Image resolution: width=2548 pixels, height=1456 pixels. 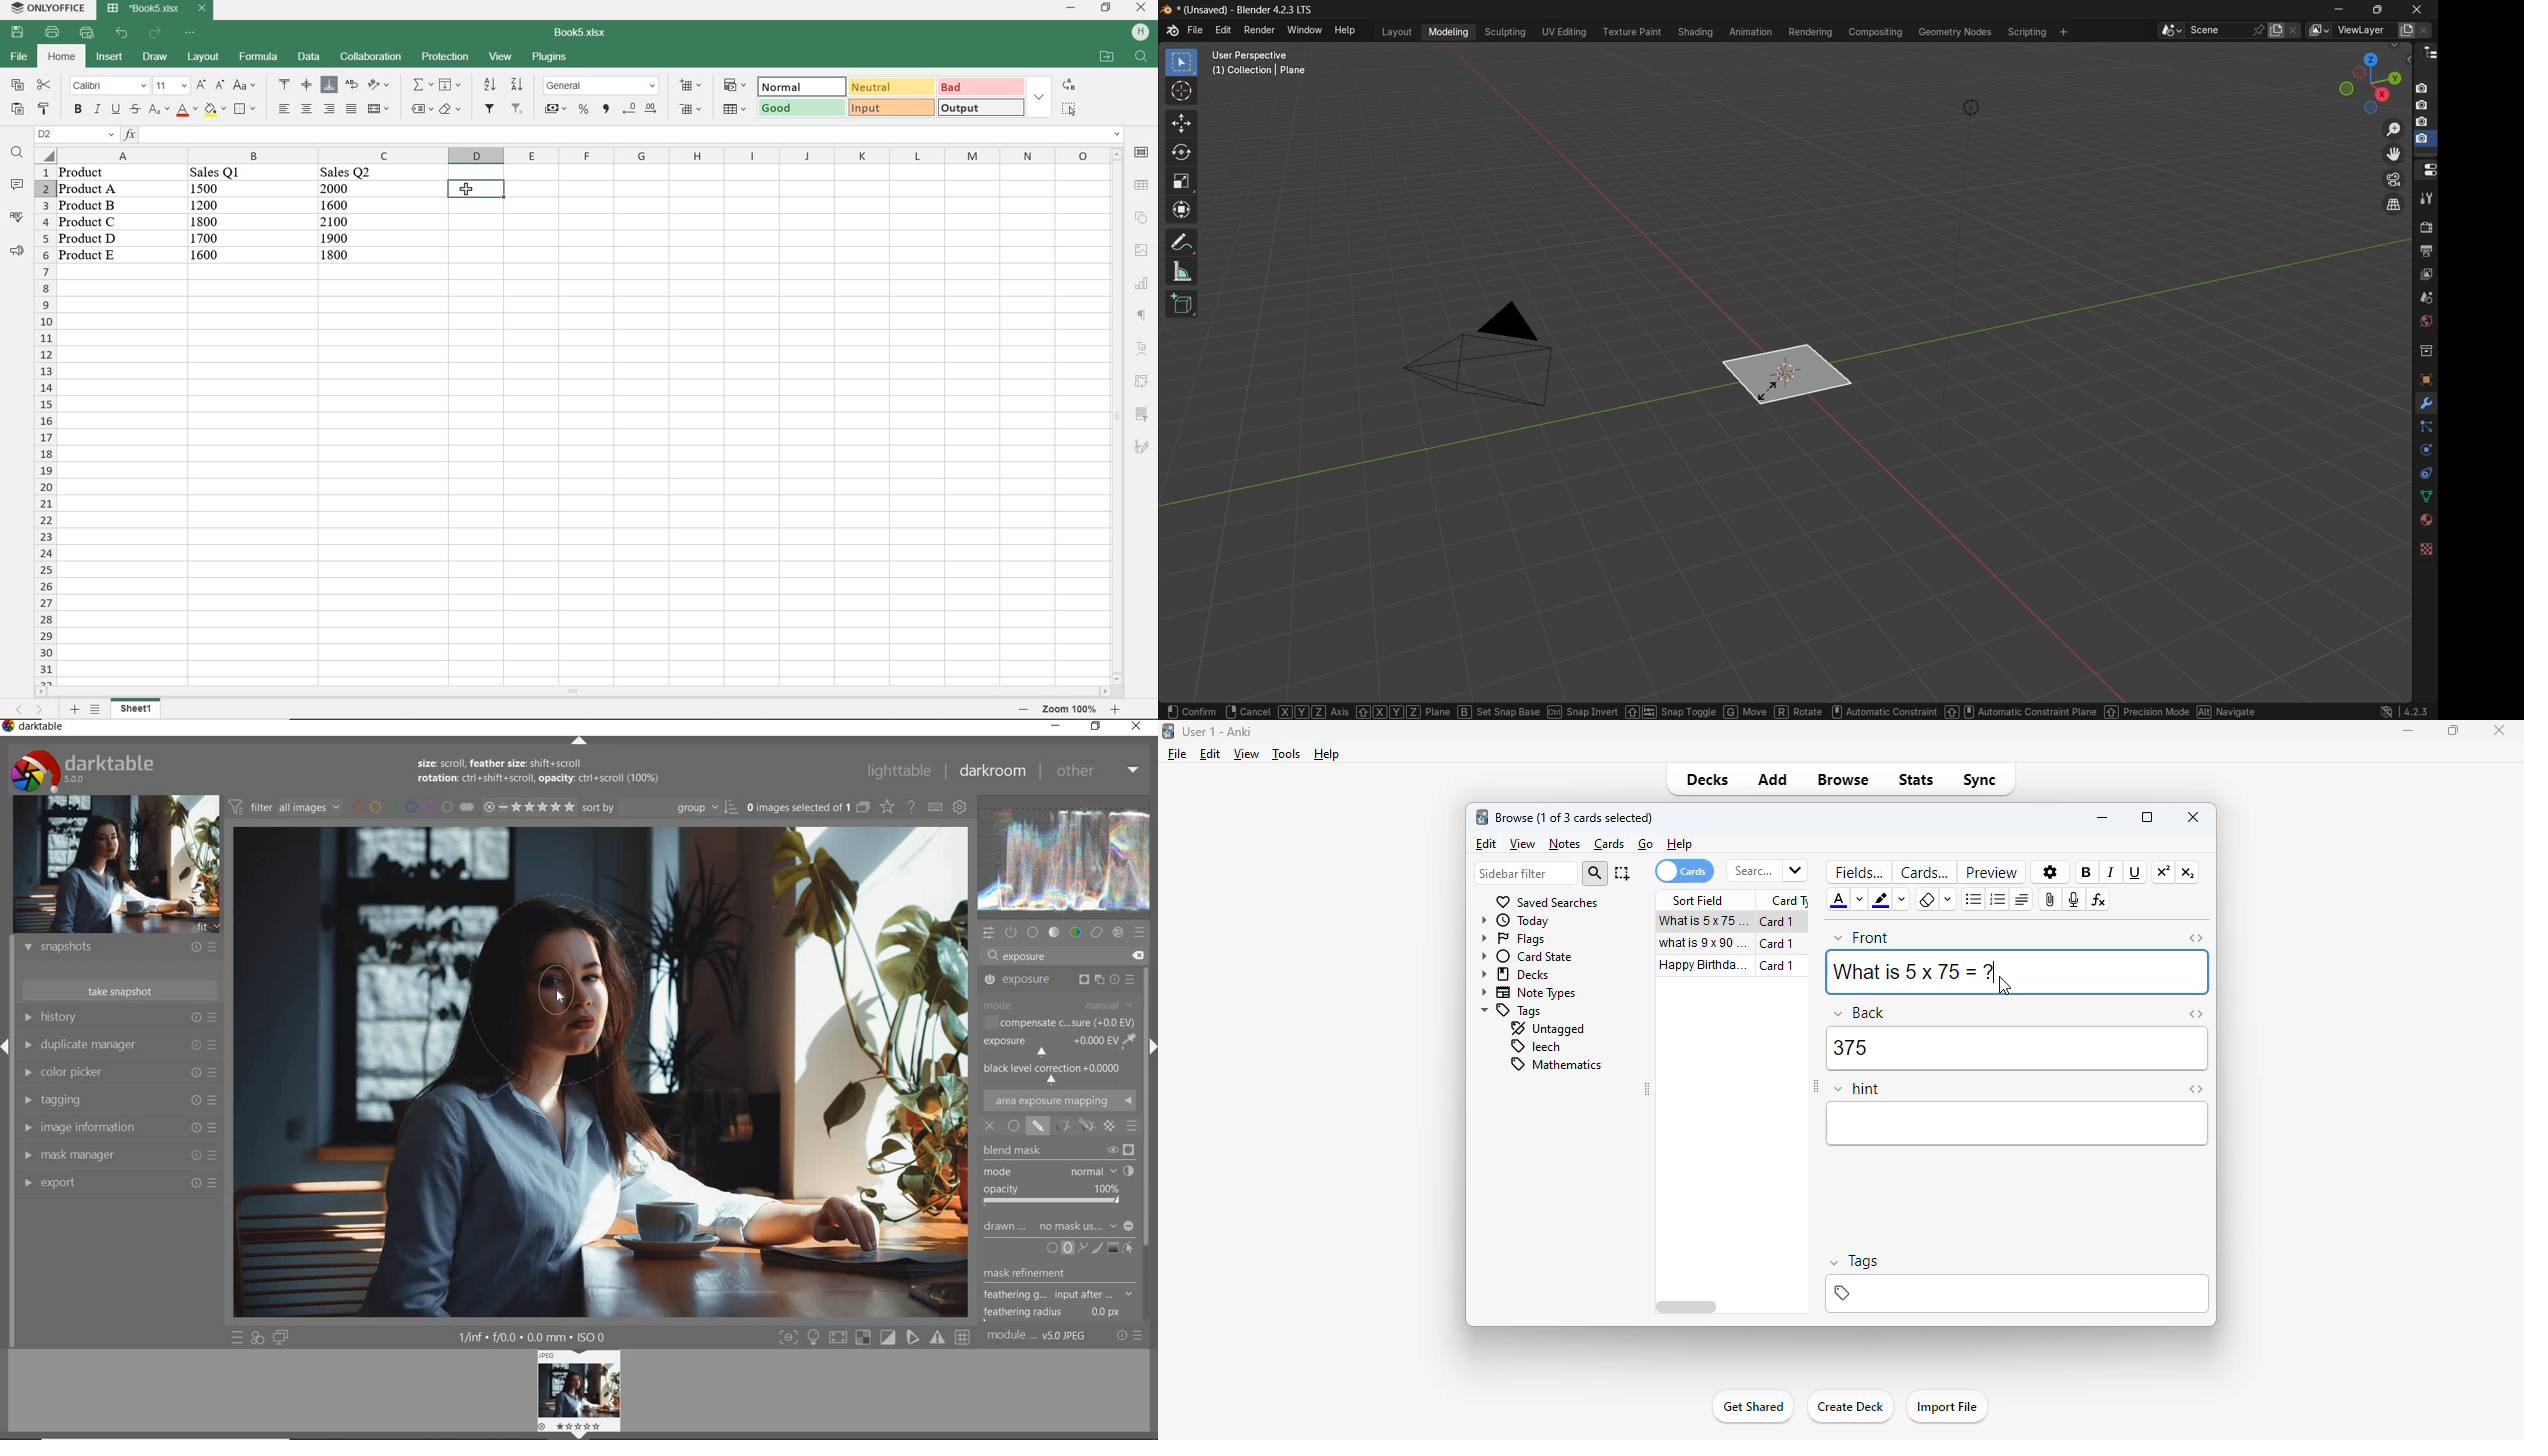 What do you see at coordinates (1514, 974) in the screenshot?
I see `decks` at bounding box center [1514, 974].